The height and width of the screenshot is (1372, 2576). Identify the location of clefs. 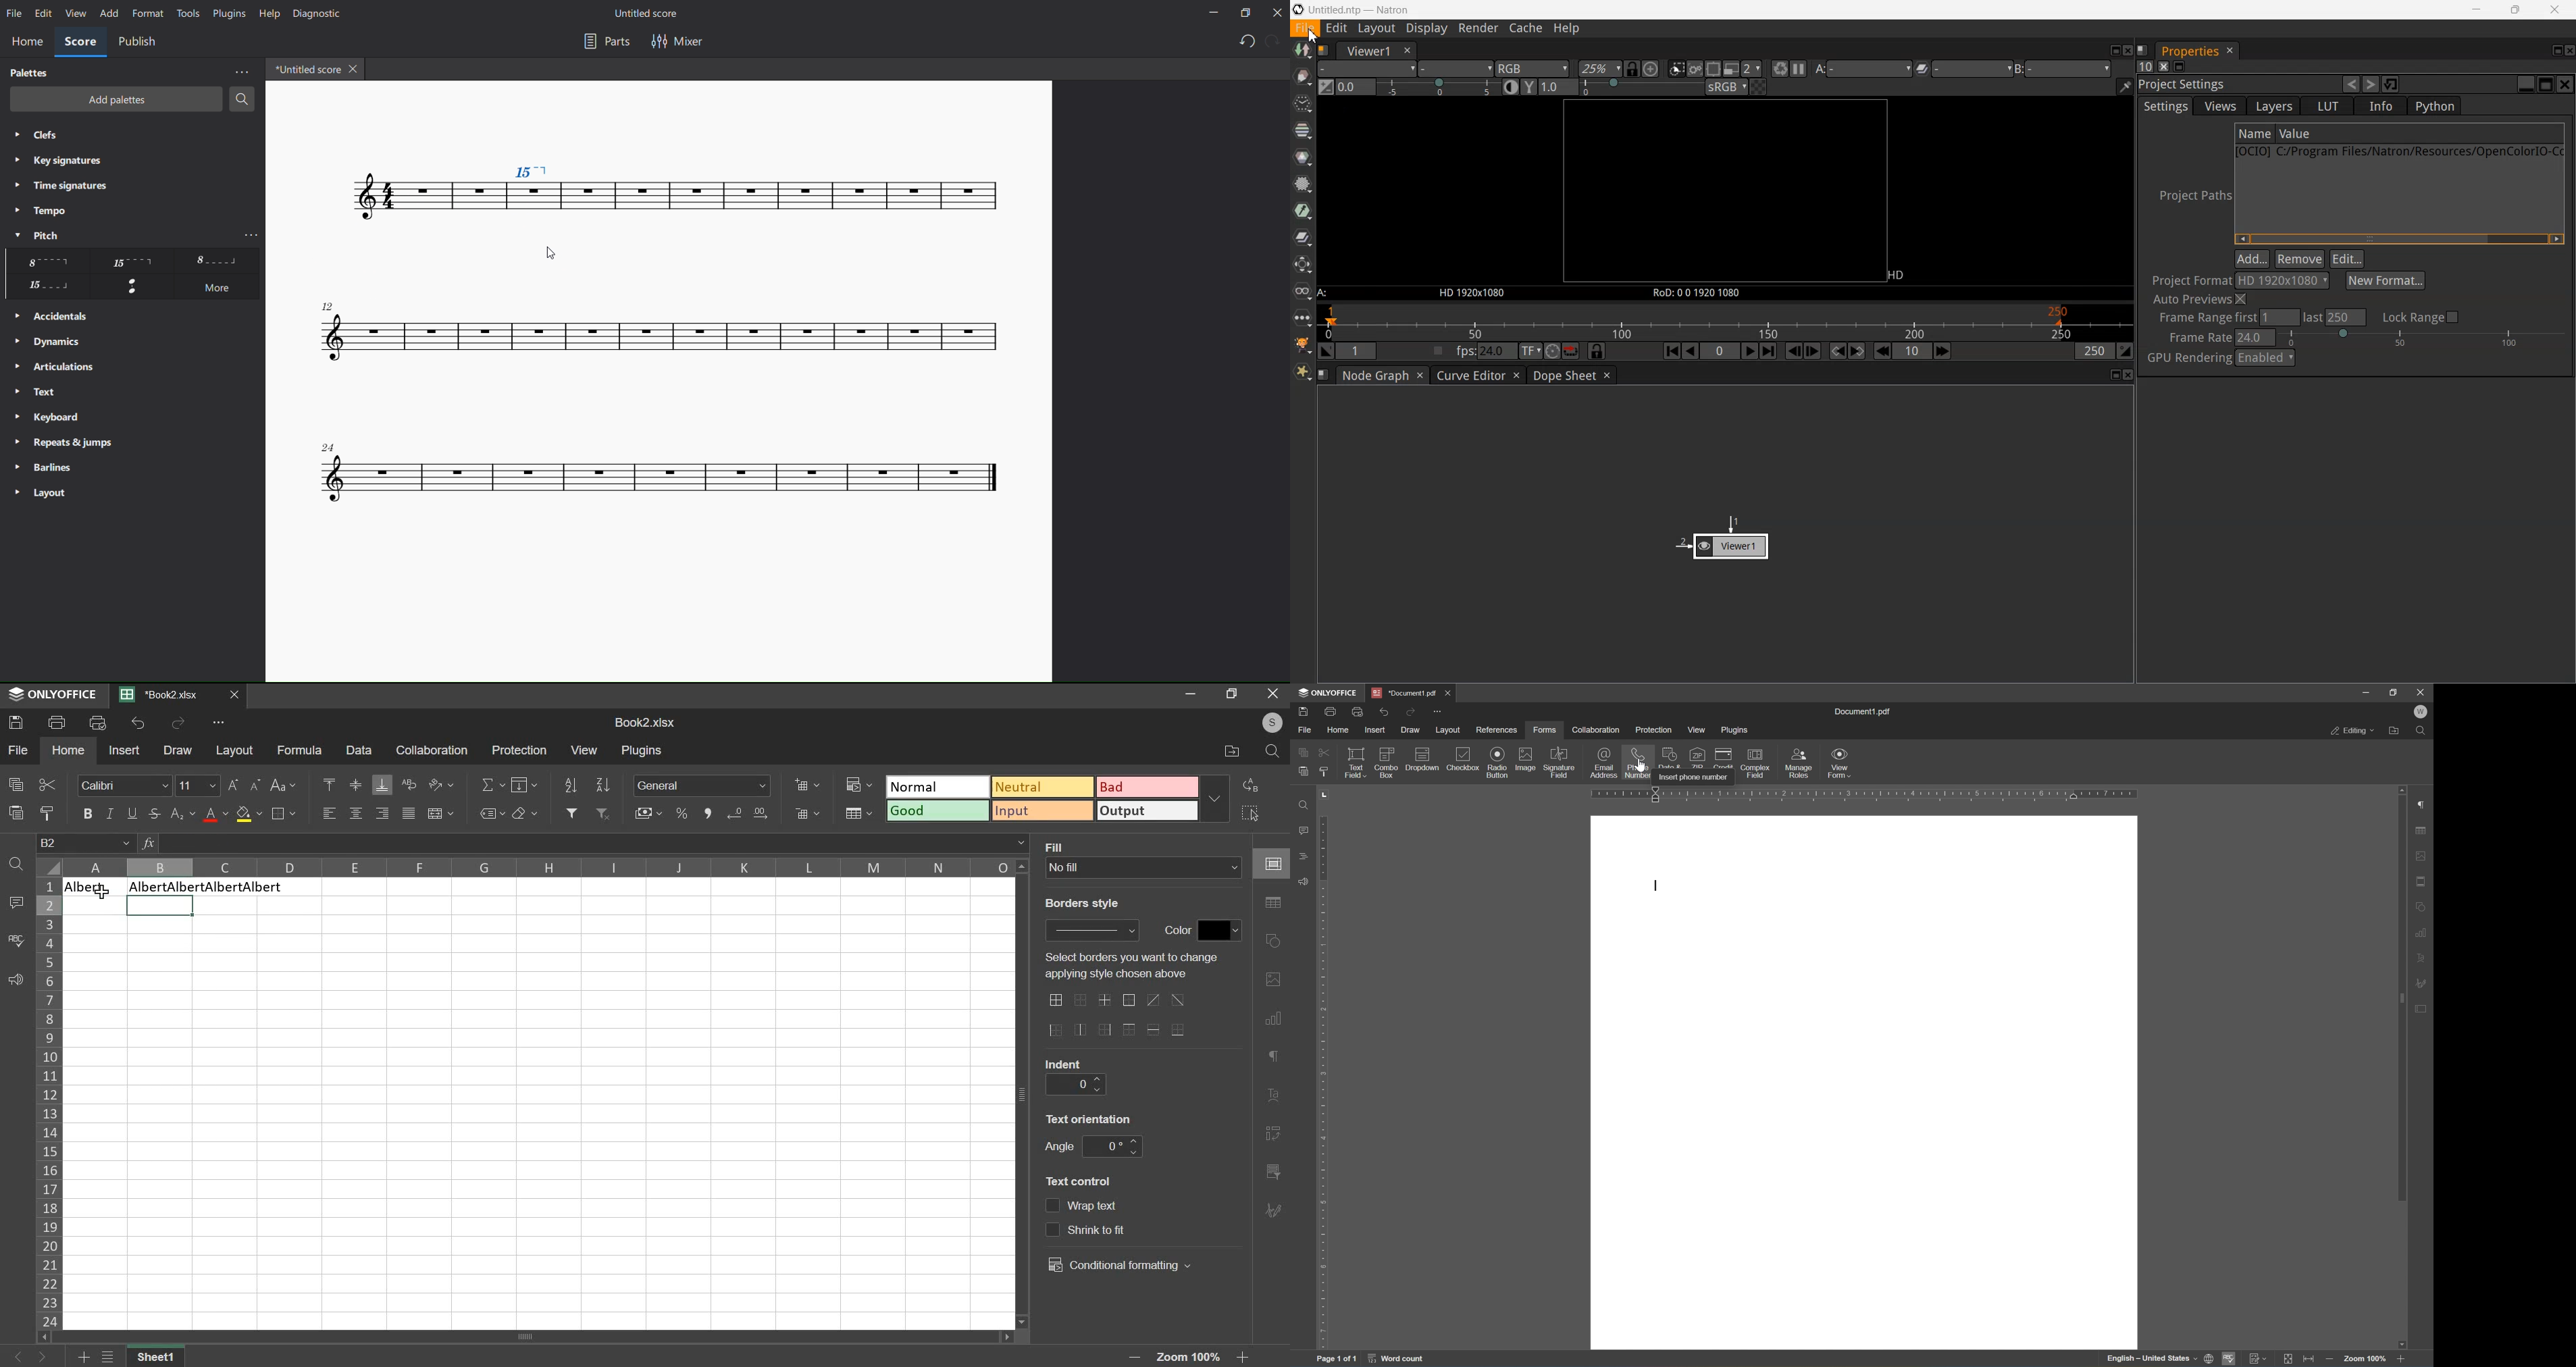
(40, 136).